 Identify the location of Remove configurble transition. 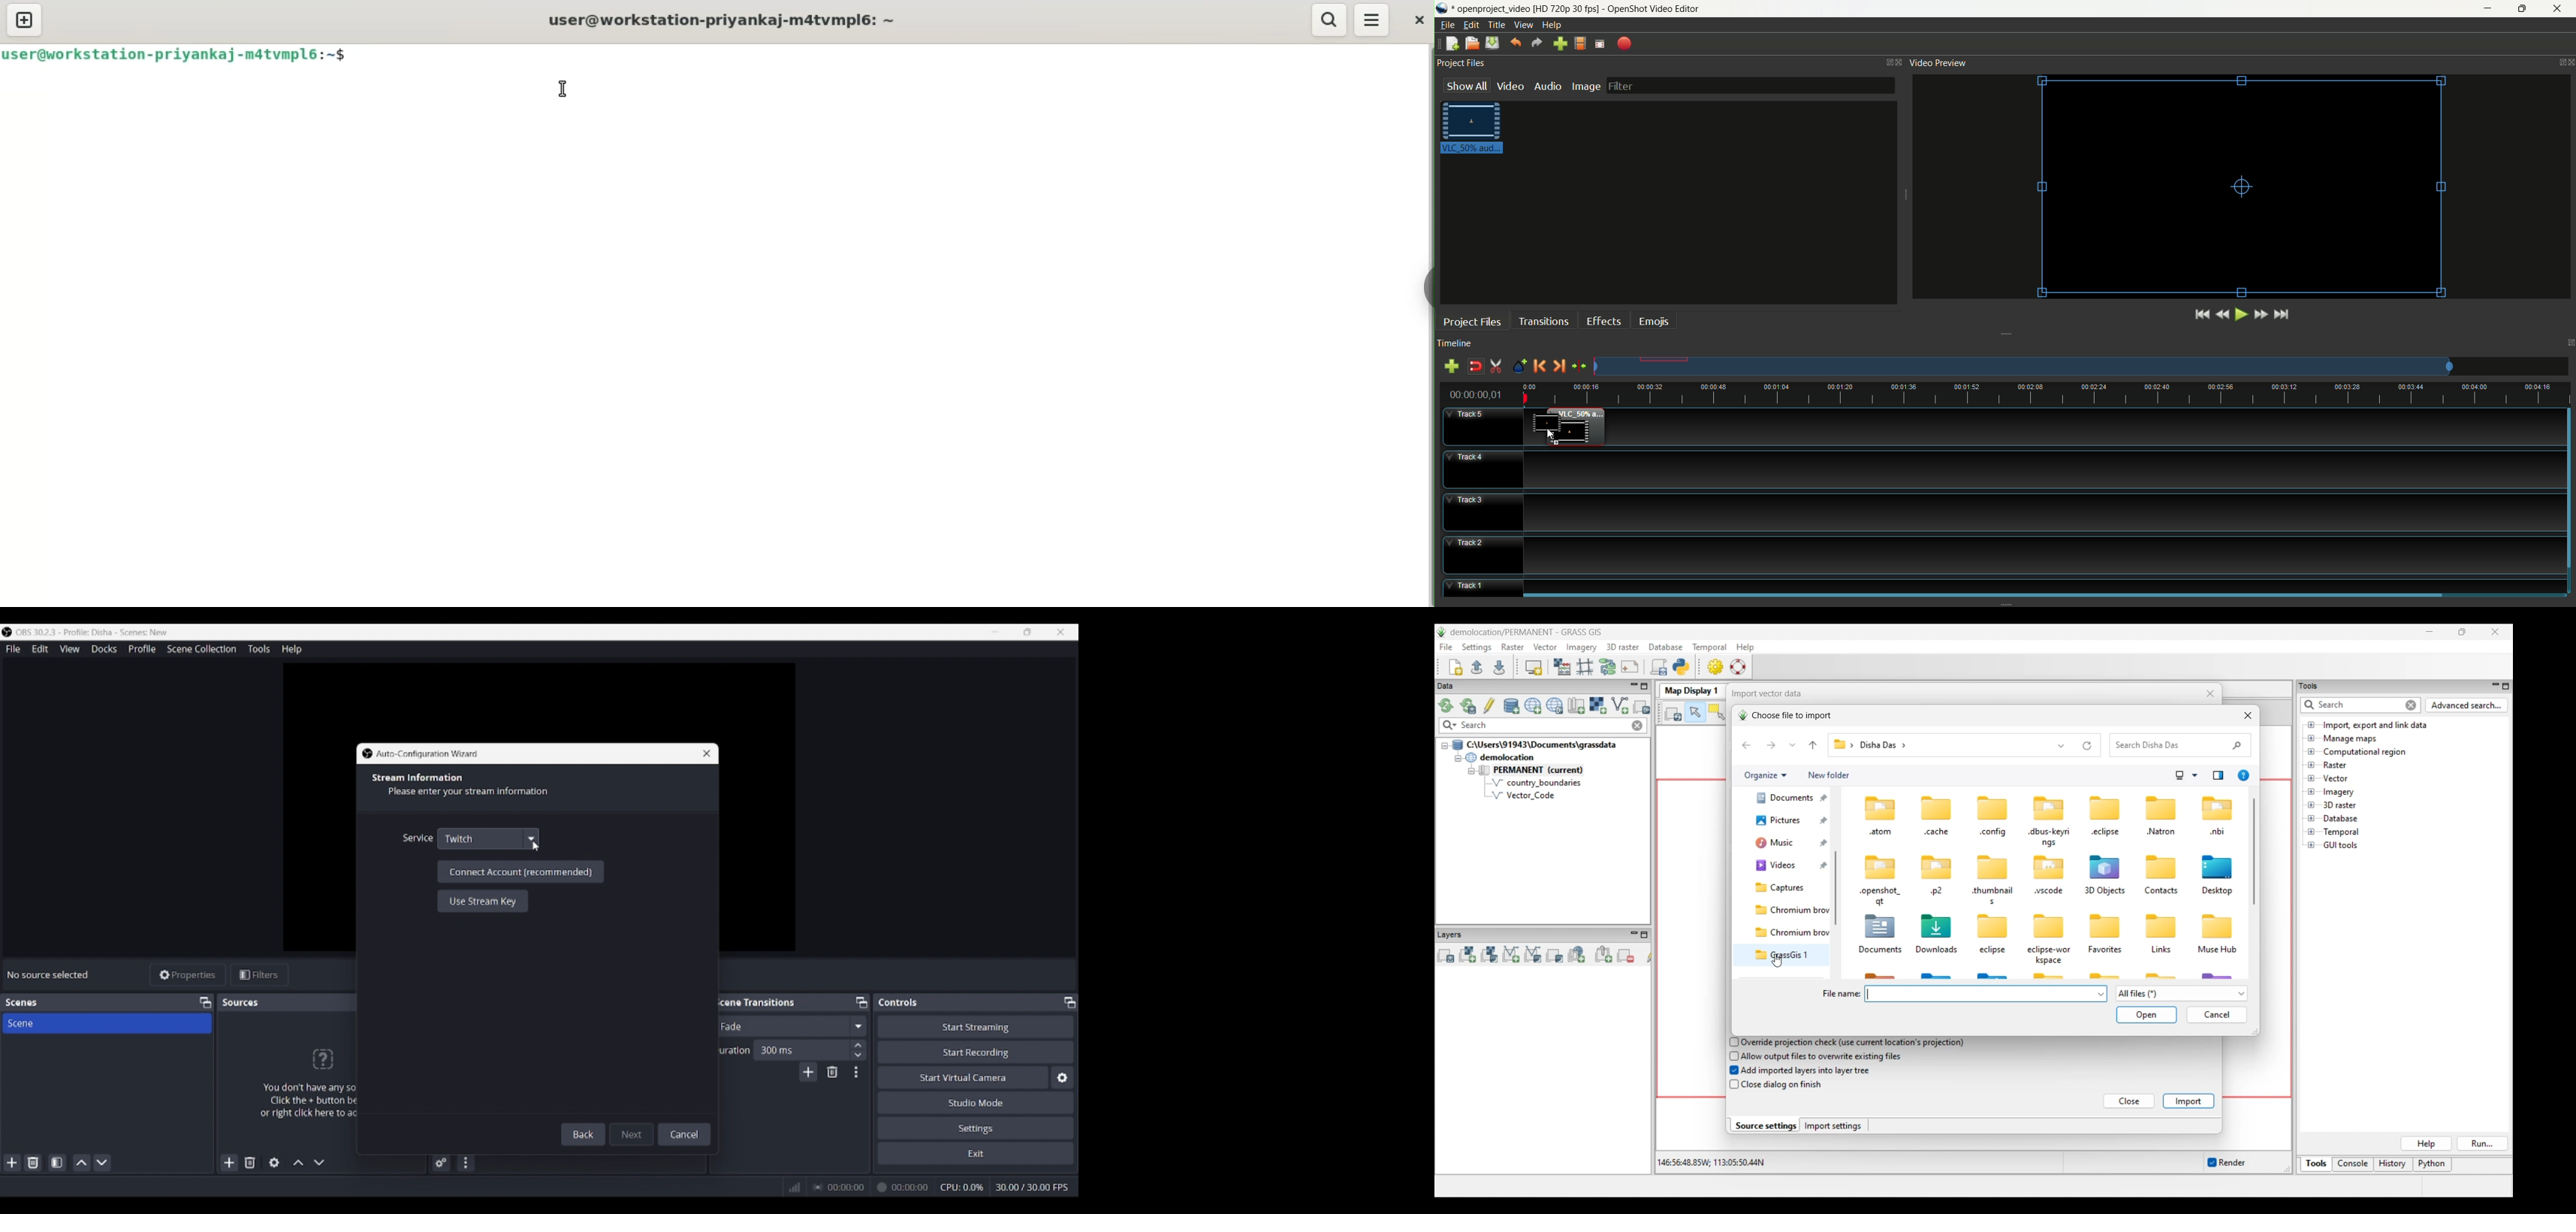
(833, 1072).